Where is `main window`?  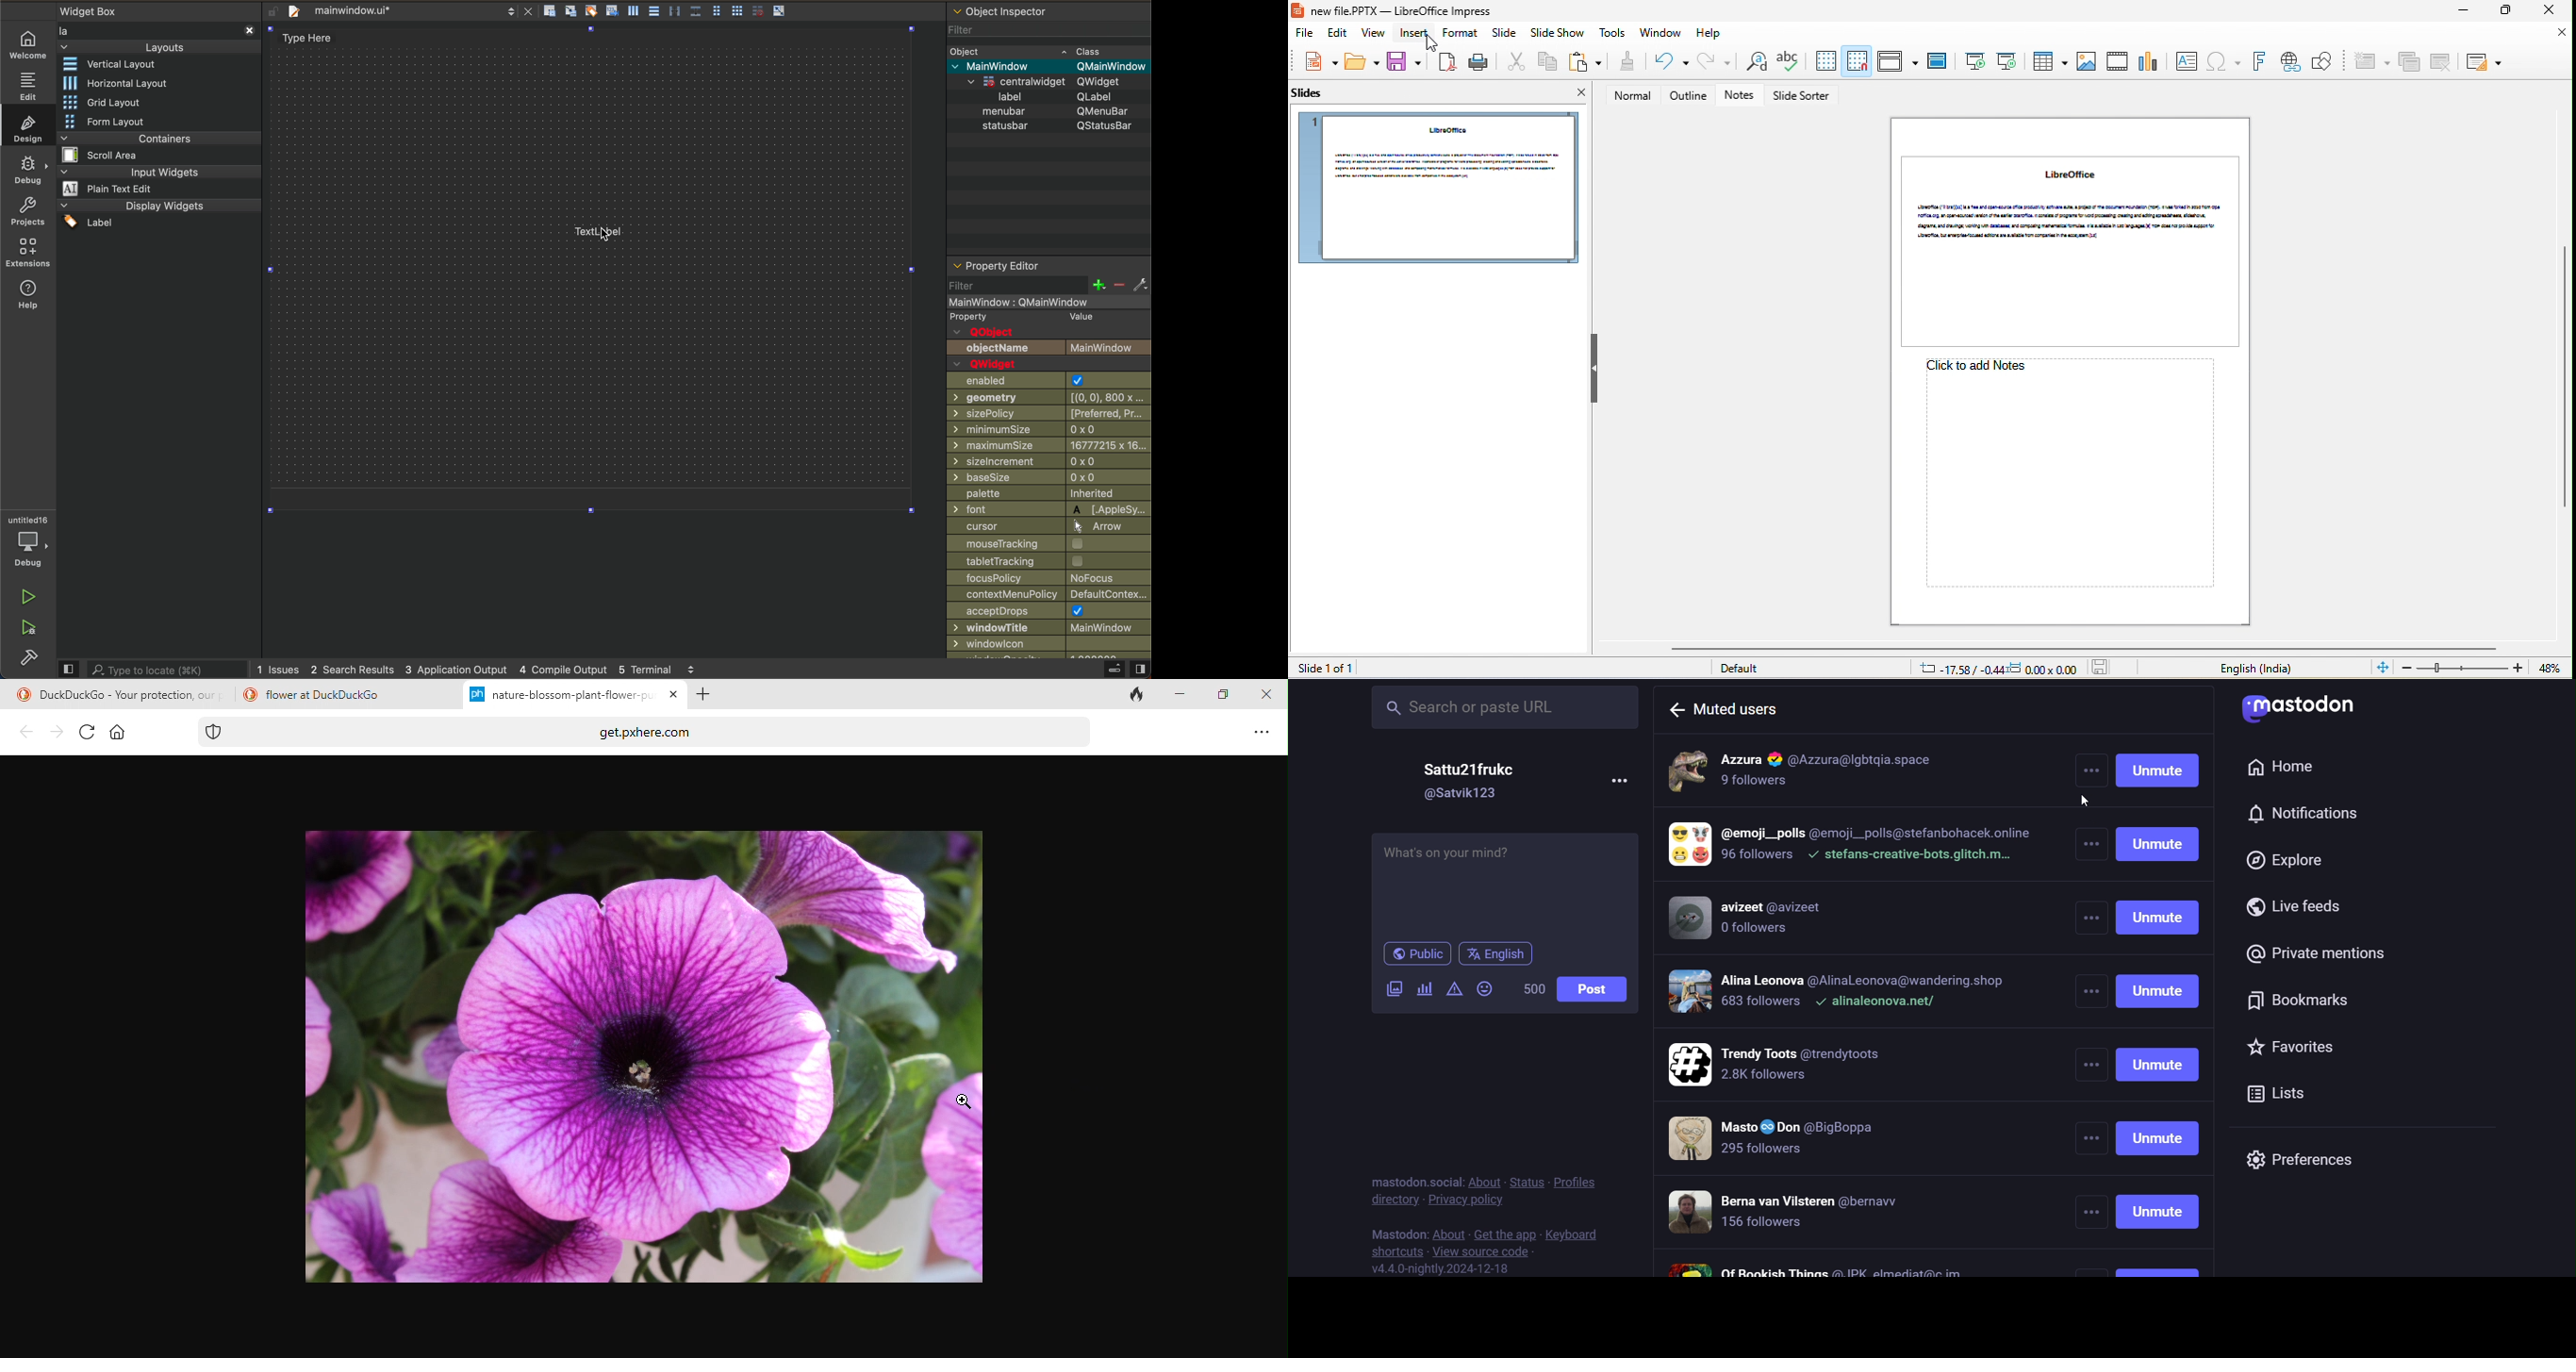 main window is located at coordinates (1044, 303).